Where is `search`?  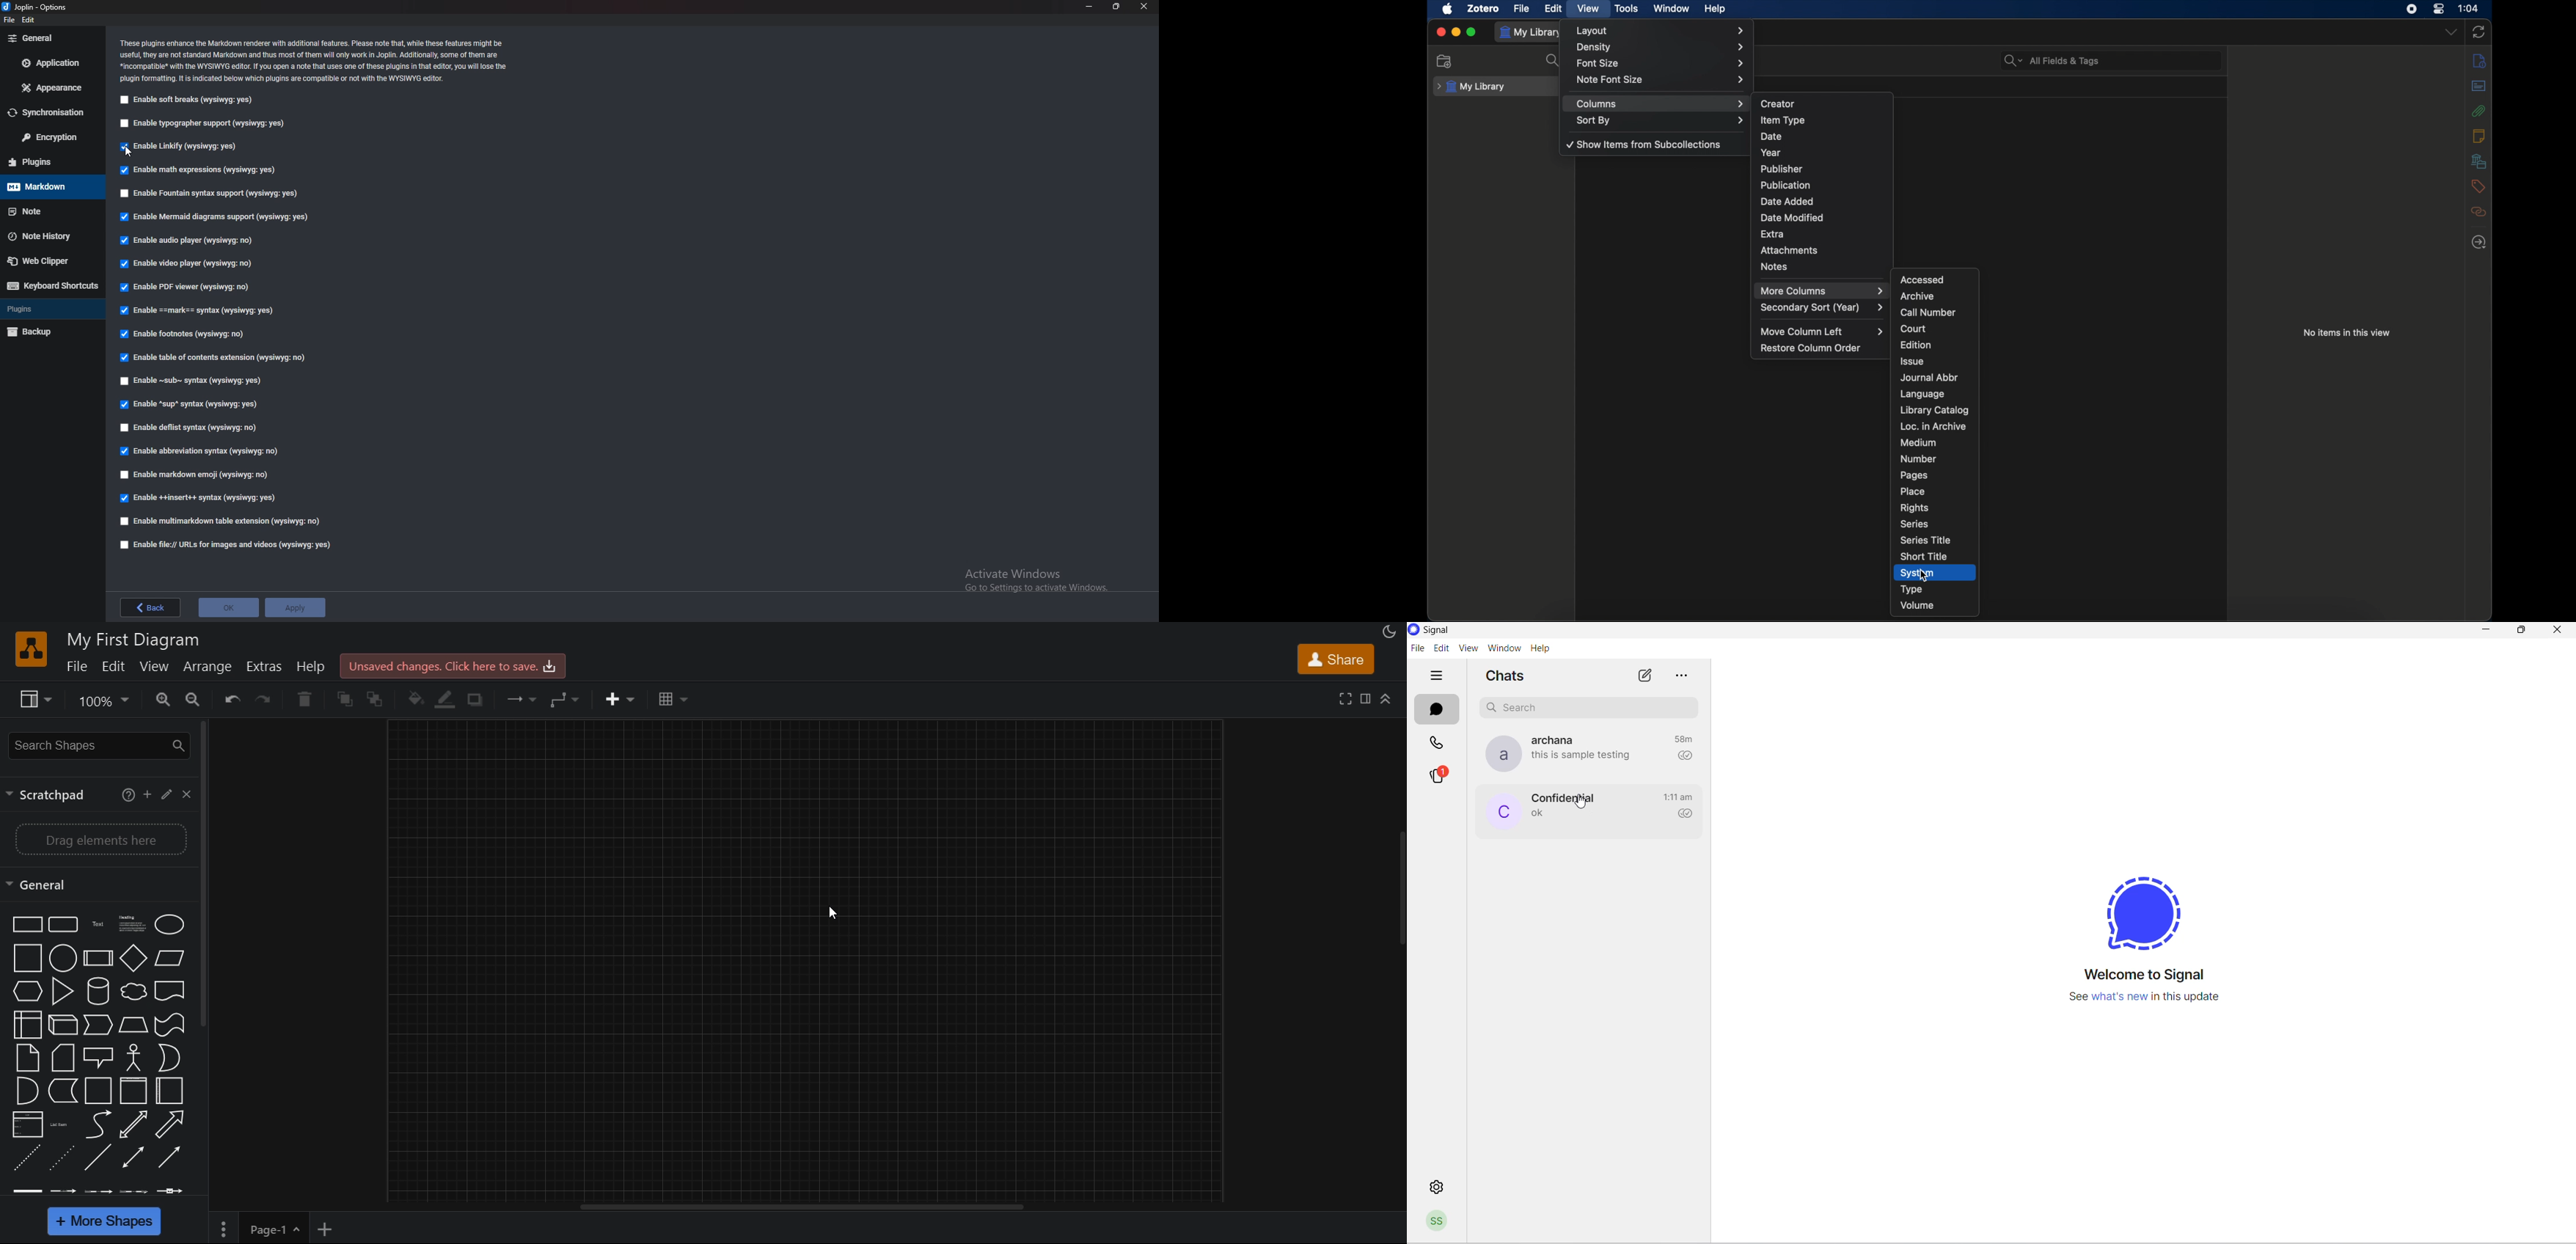 search is located at coordinates (1590, 709).